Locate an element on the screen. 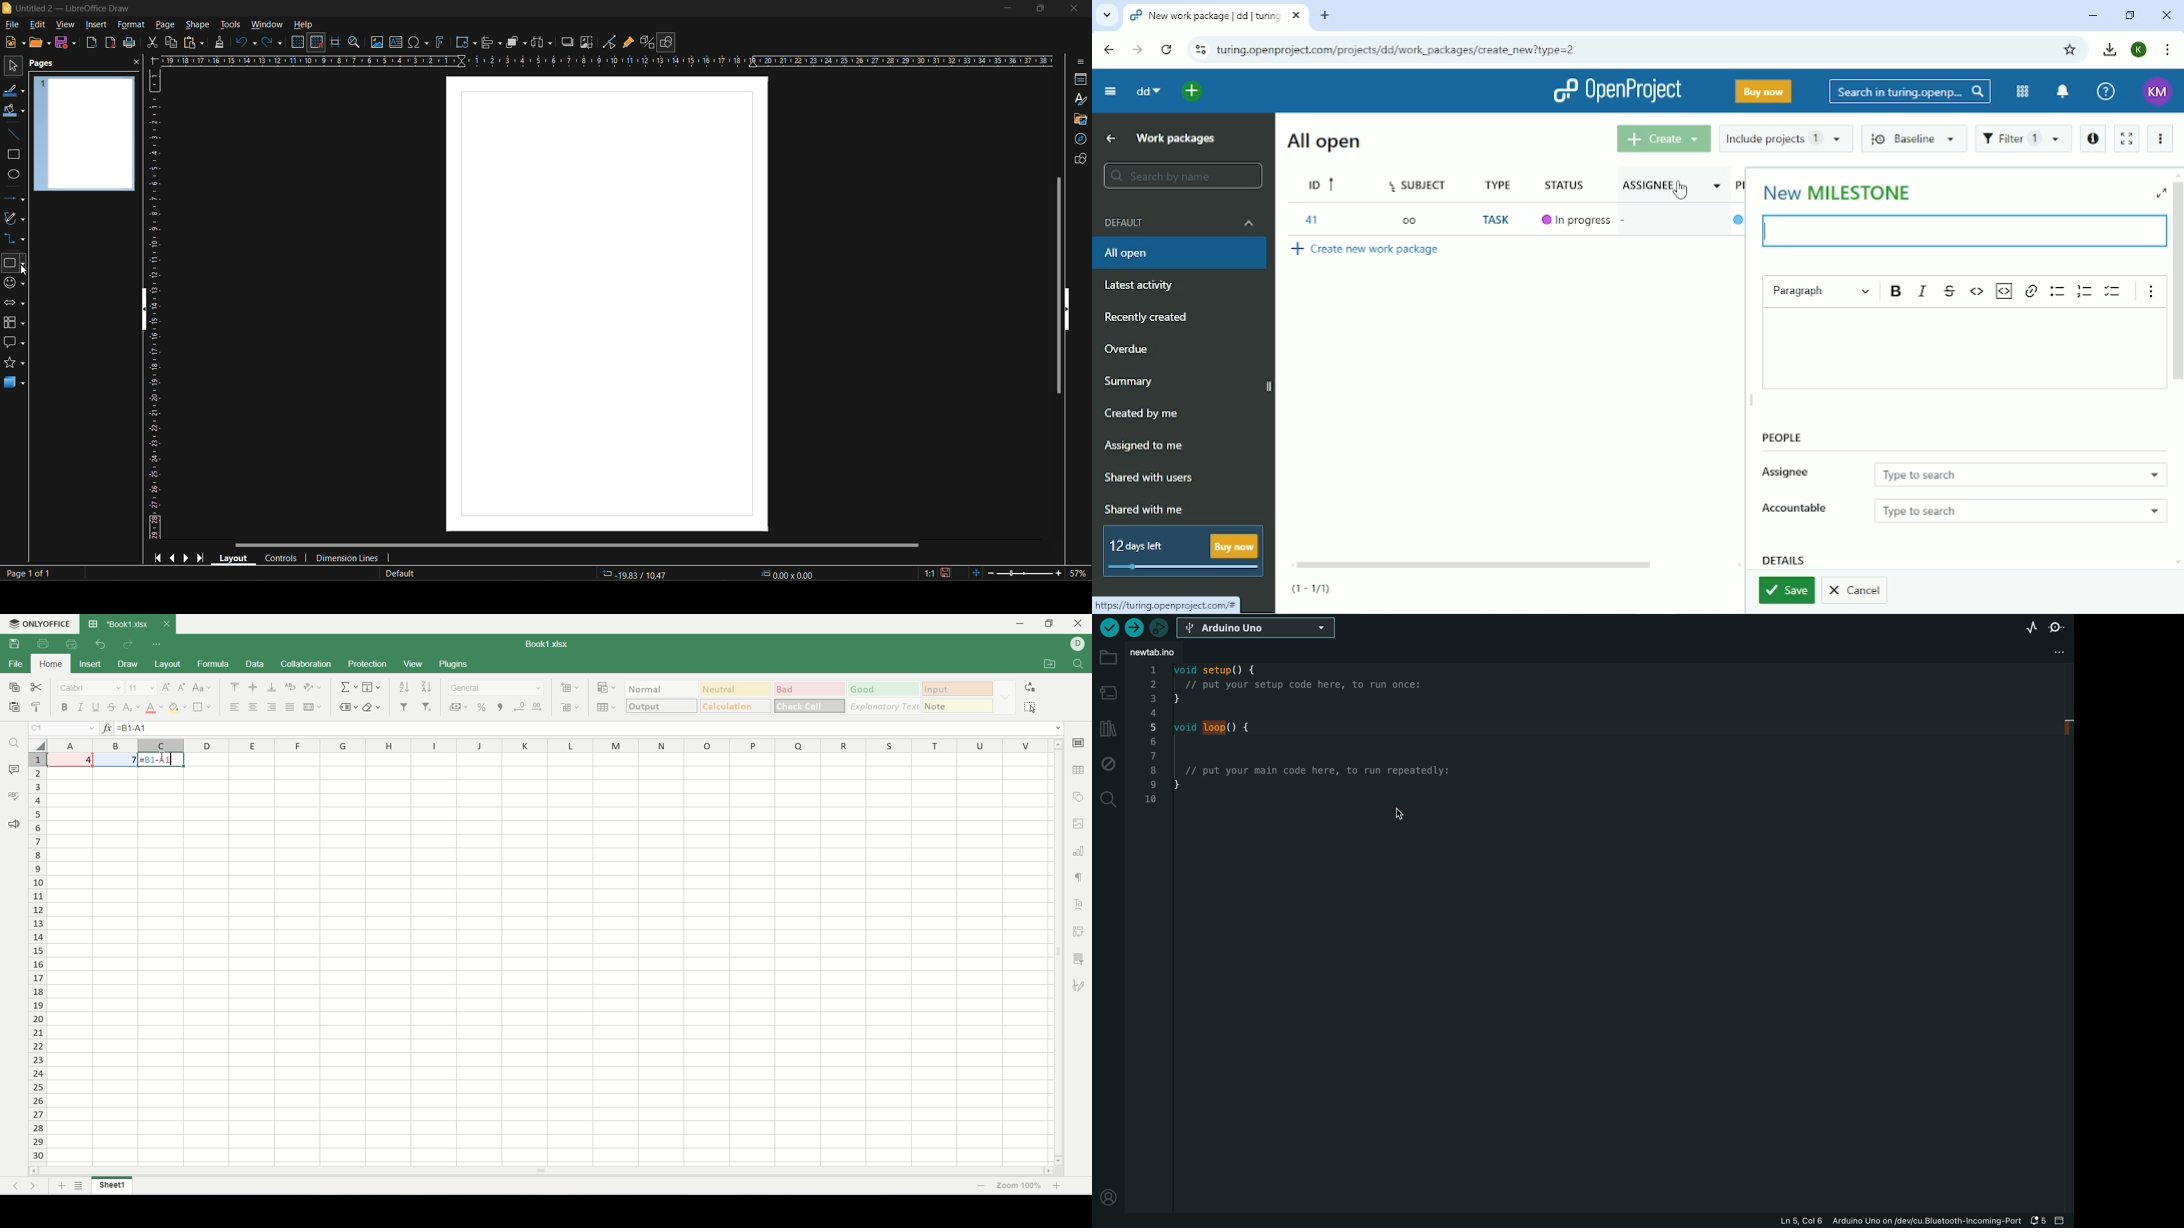 The image size is (2184, 1232). collaboration is located at coordinates (307, 663).